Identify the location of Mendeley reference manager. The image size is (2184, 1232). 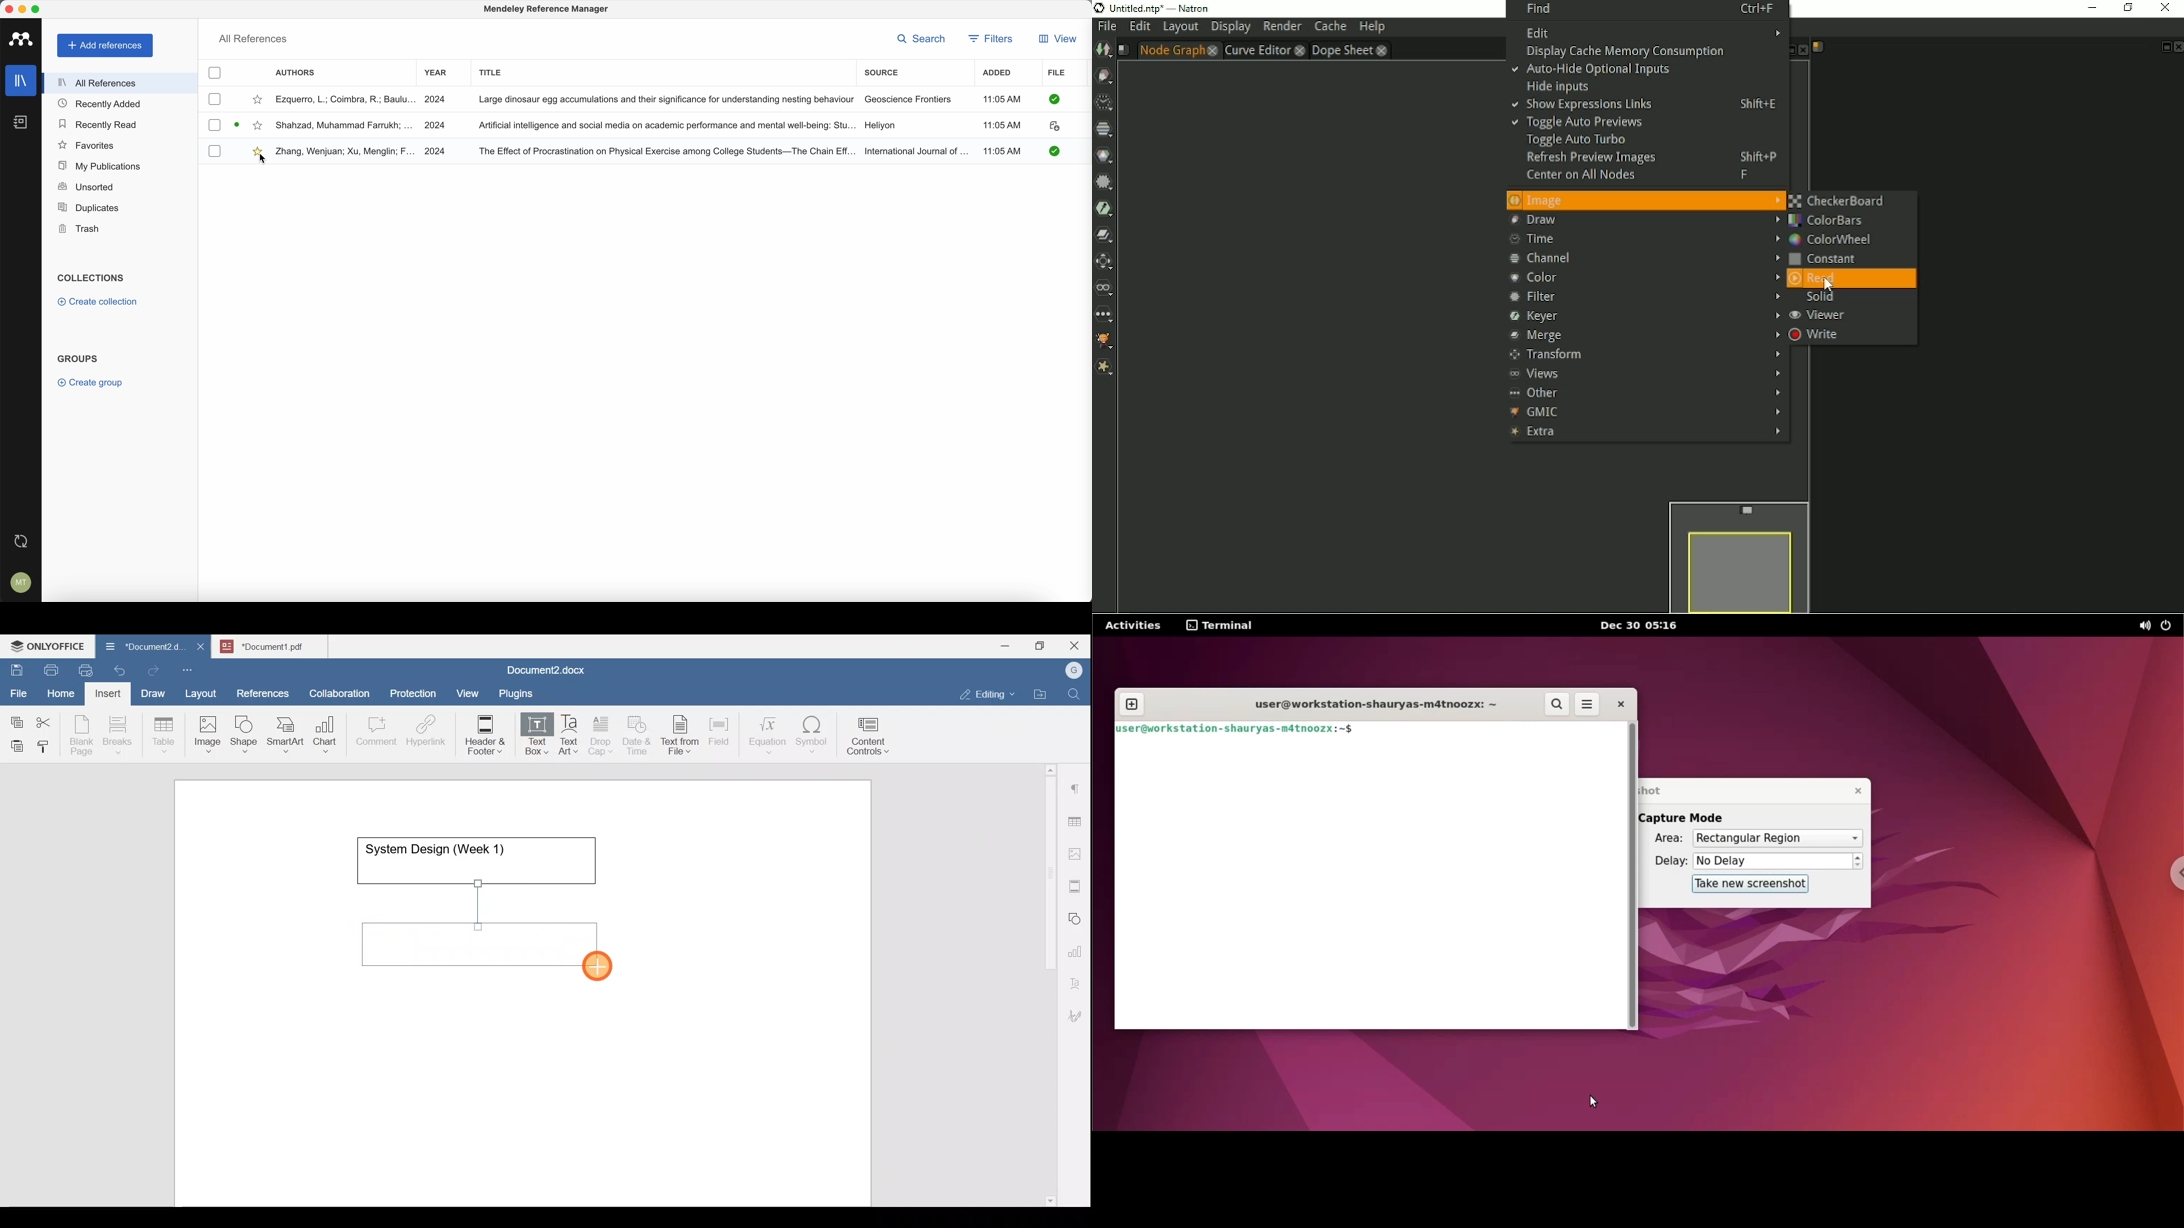
(547, 11).